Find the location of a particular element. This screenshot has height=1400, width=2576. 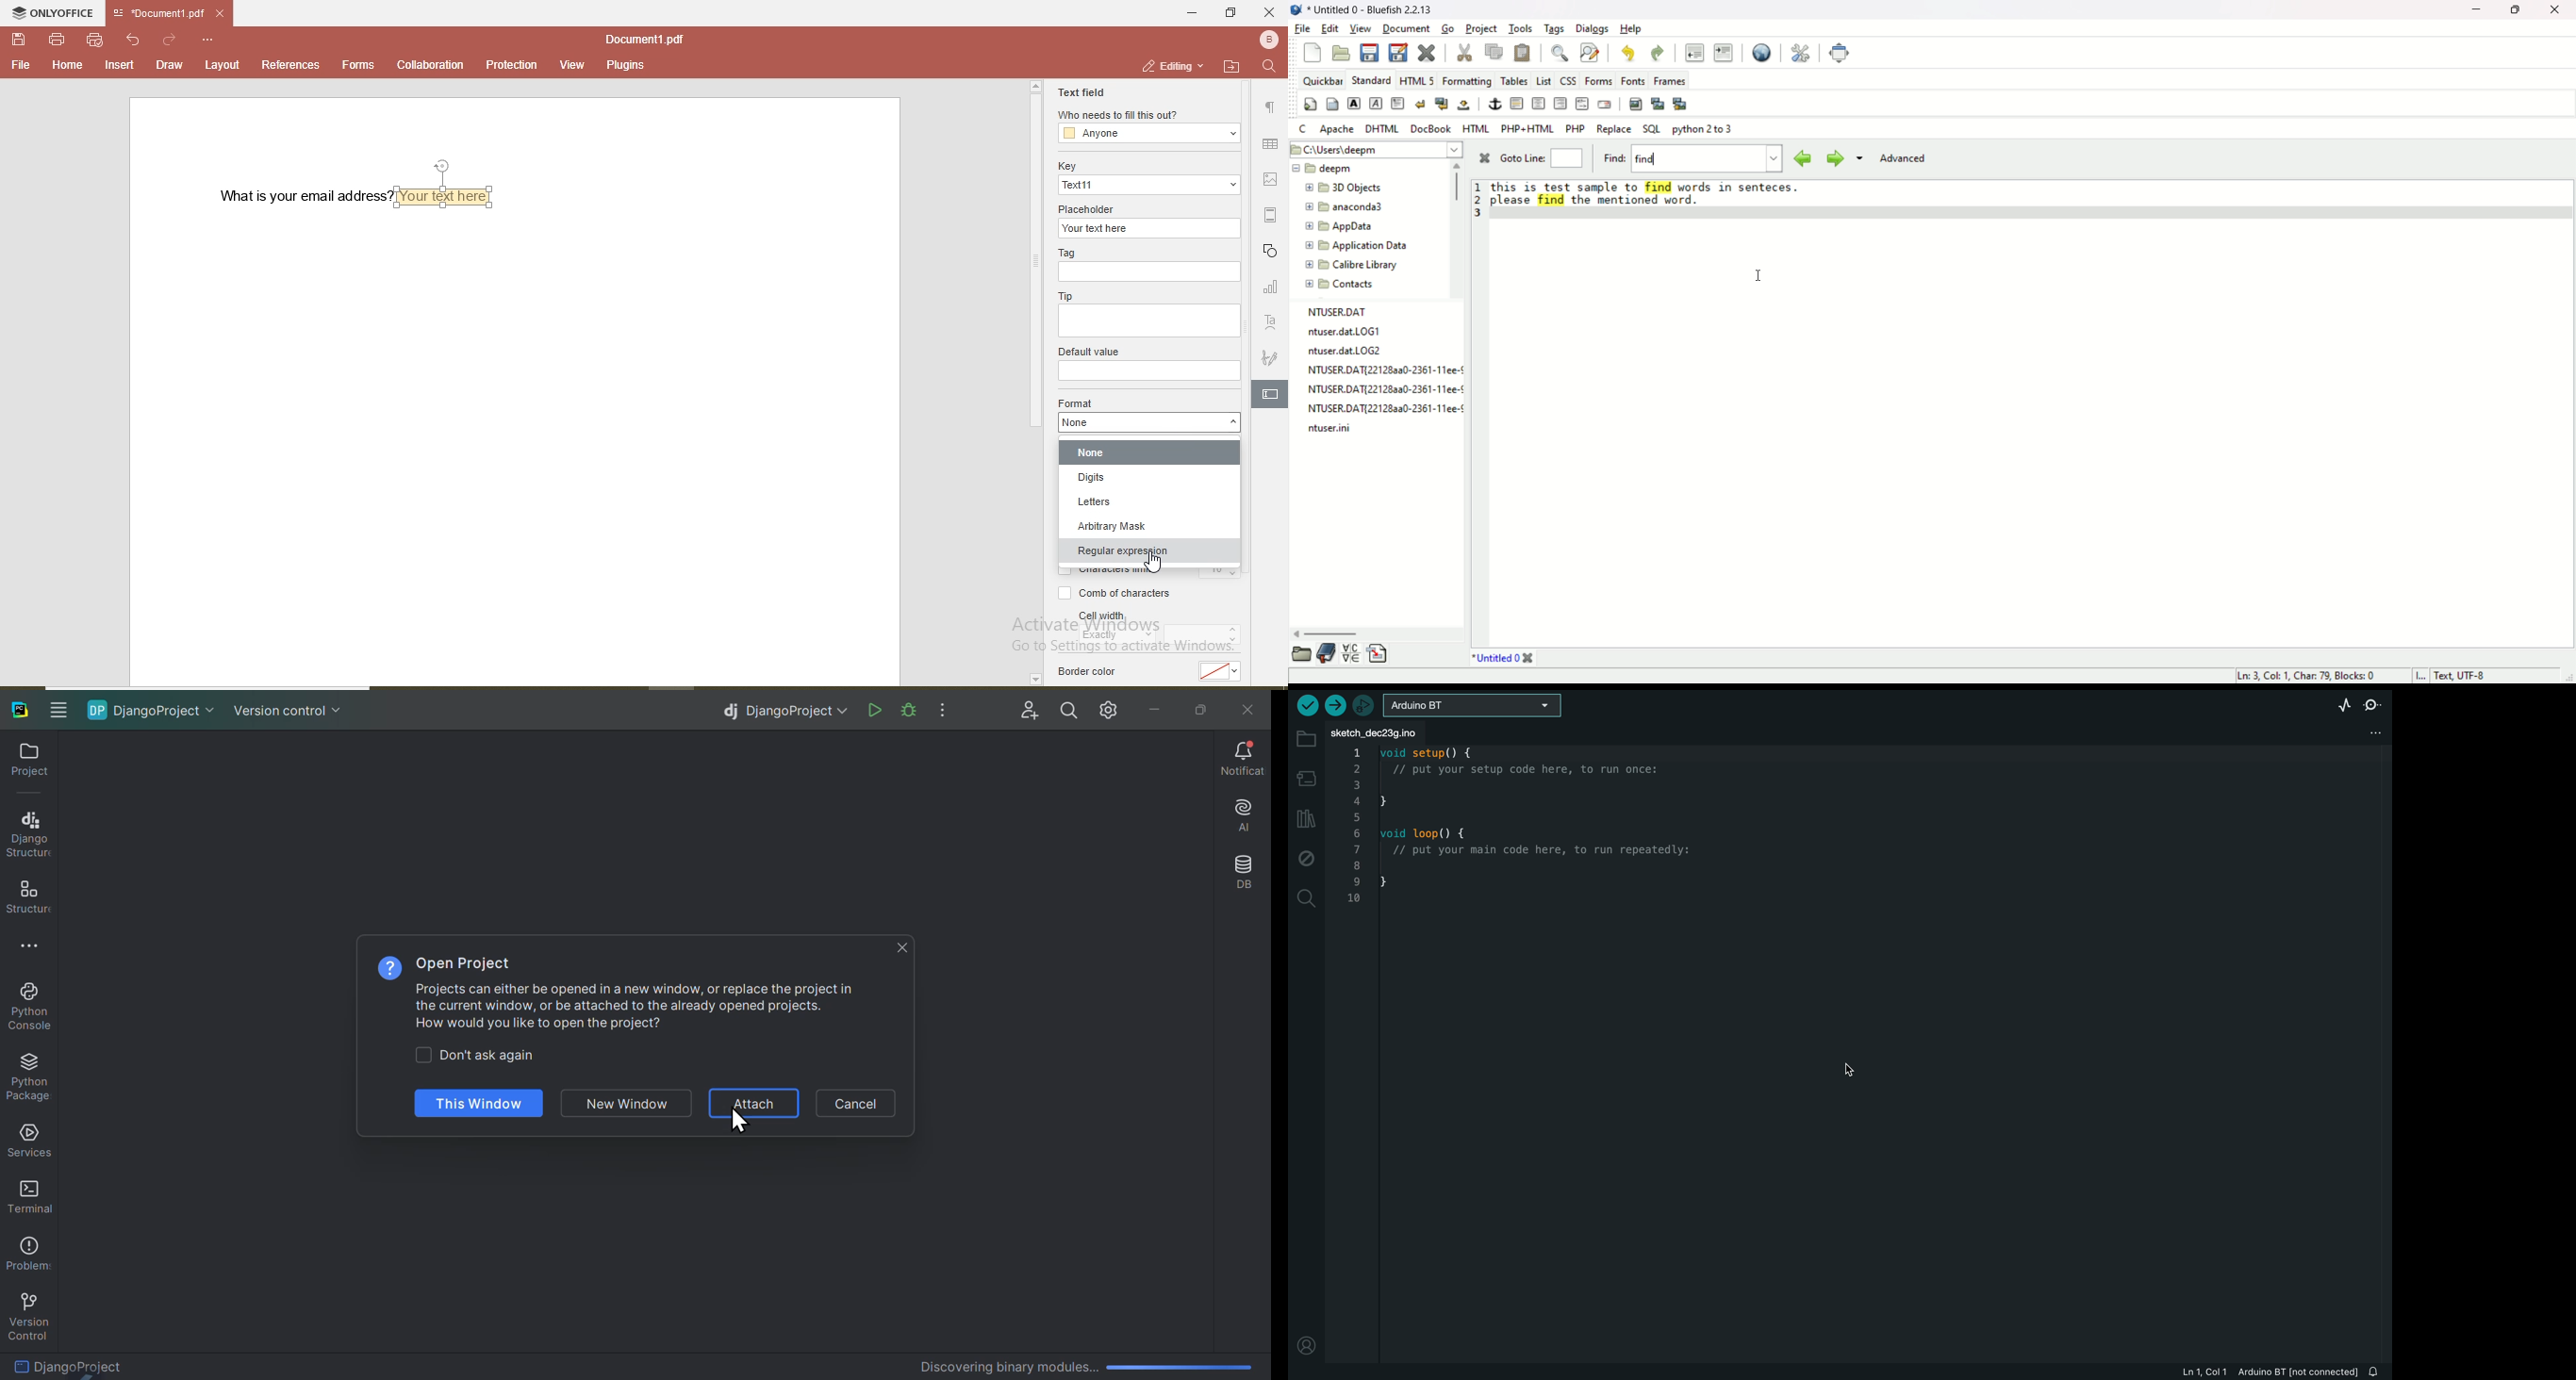

color selector is located at coordinates (1225, 670).